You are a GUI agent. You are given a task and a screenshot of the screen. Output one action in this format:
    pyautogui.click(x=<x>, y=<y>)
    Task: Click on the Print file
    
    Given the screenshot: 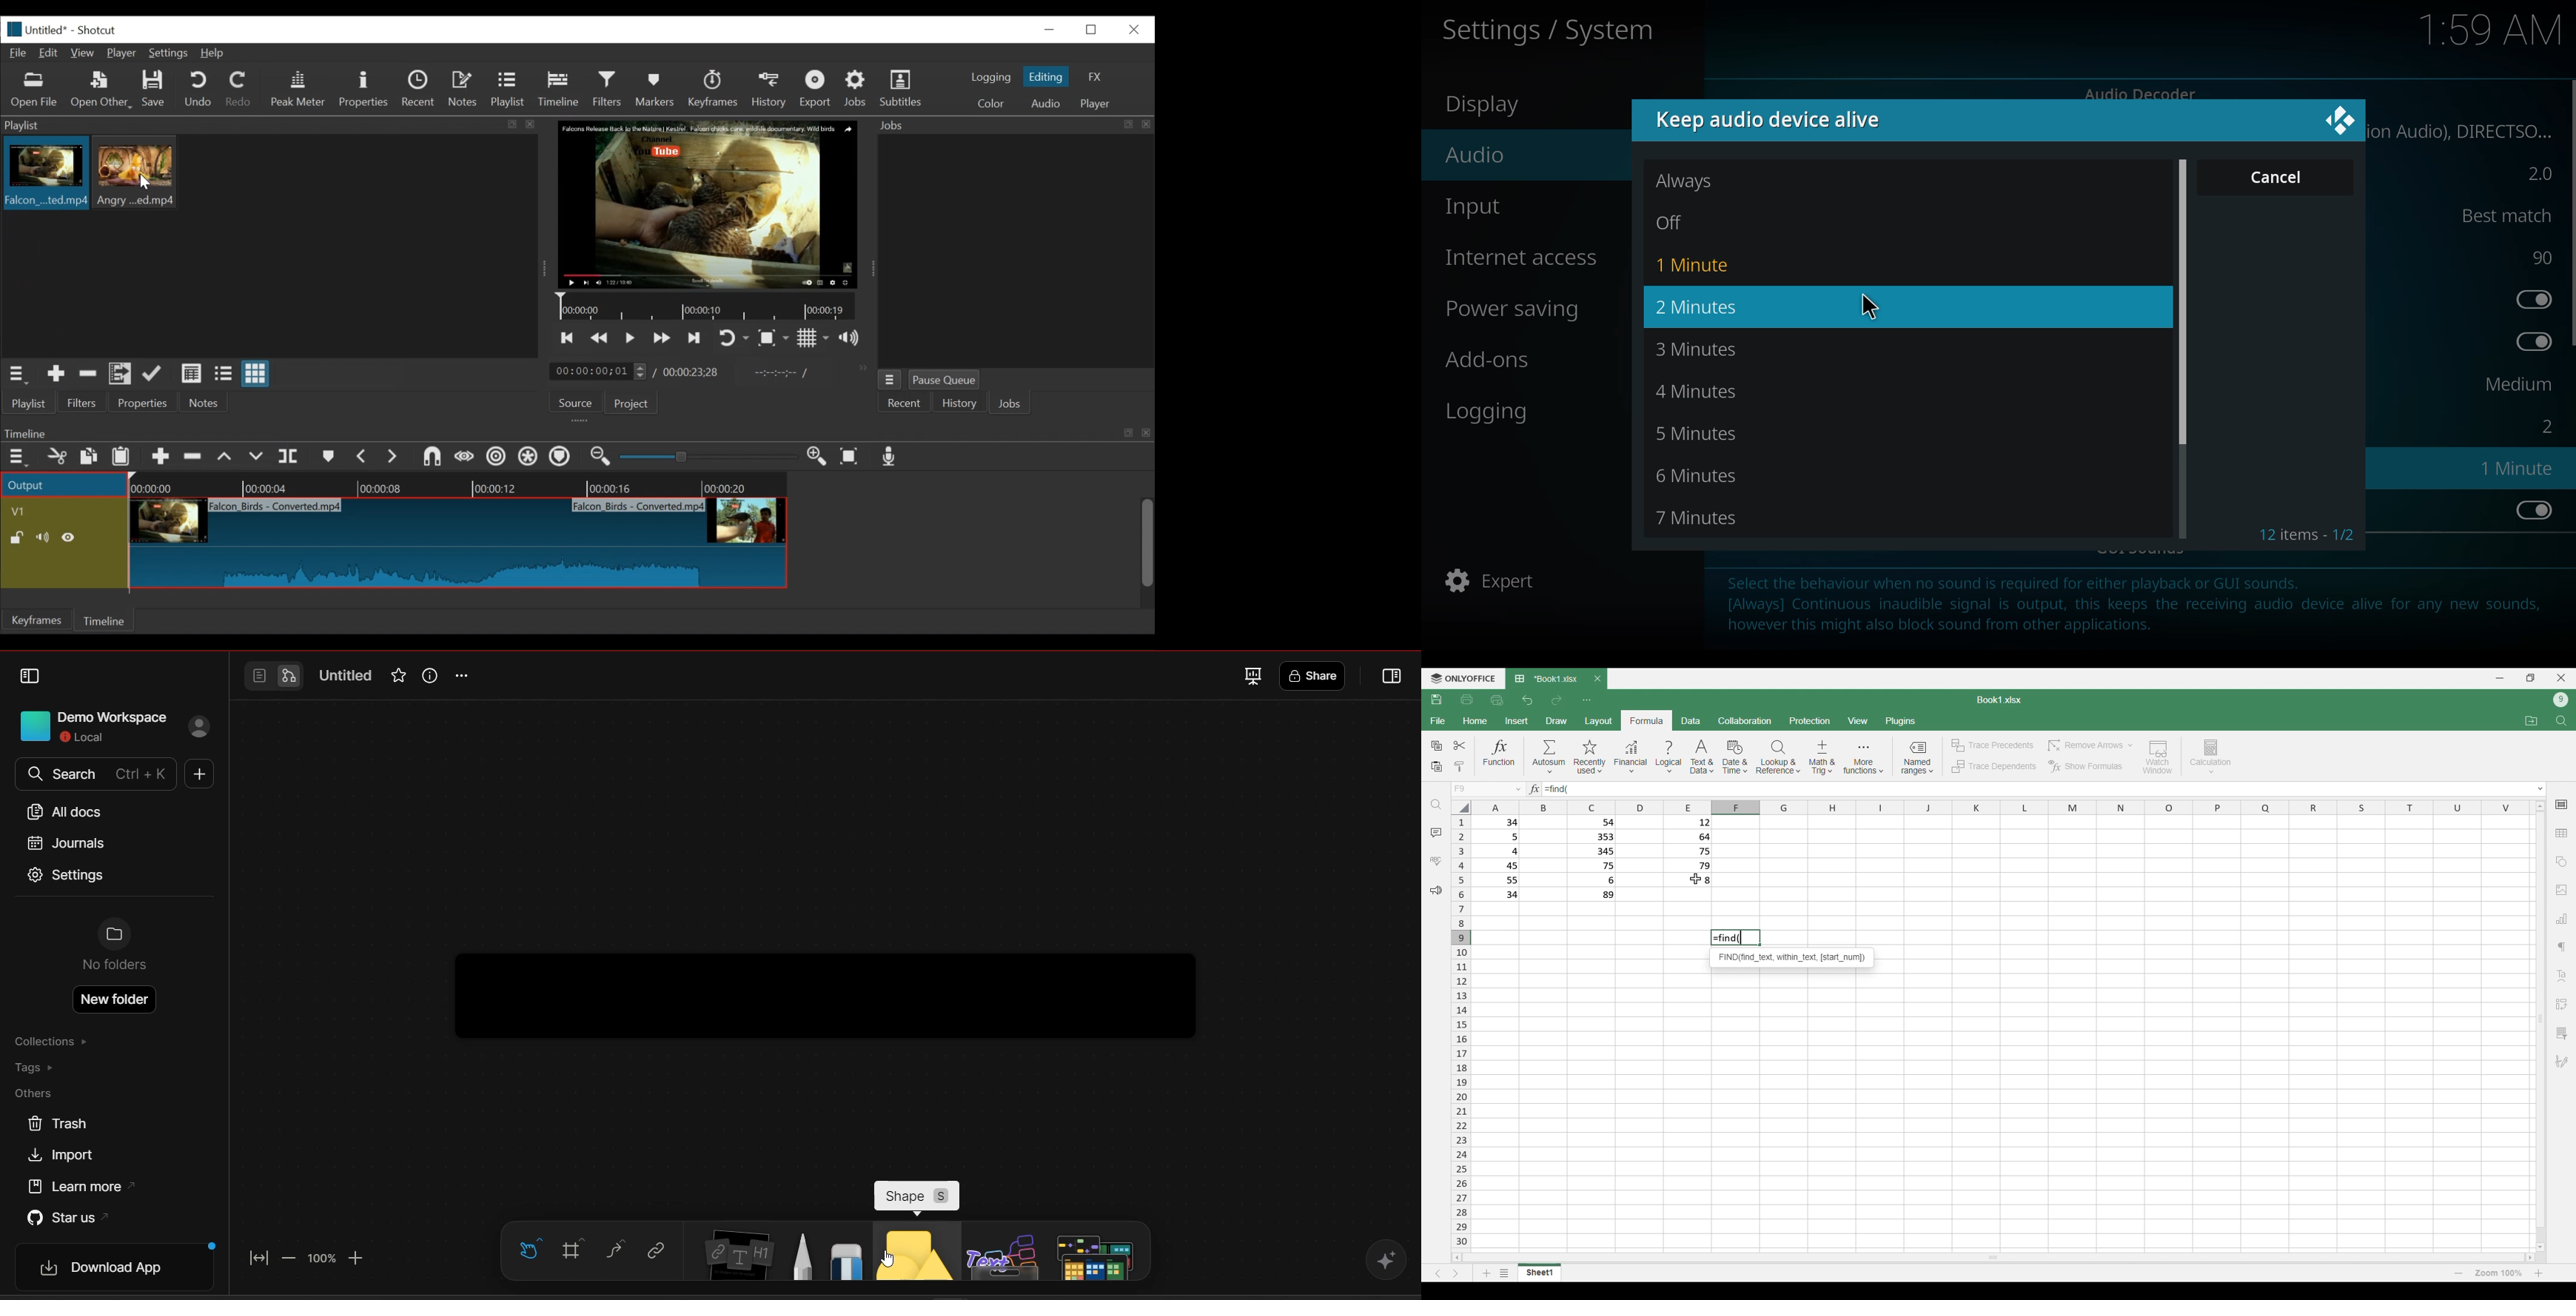 What is the action you would take?
    pyautogui.click(x=1467, y=700)
    